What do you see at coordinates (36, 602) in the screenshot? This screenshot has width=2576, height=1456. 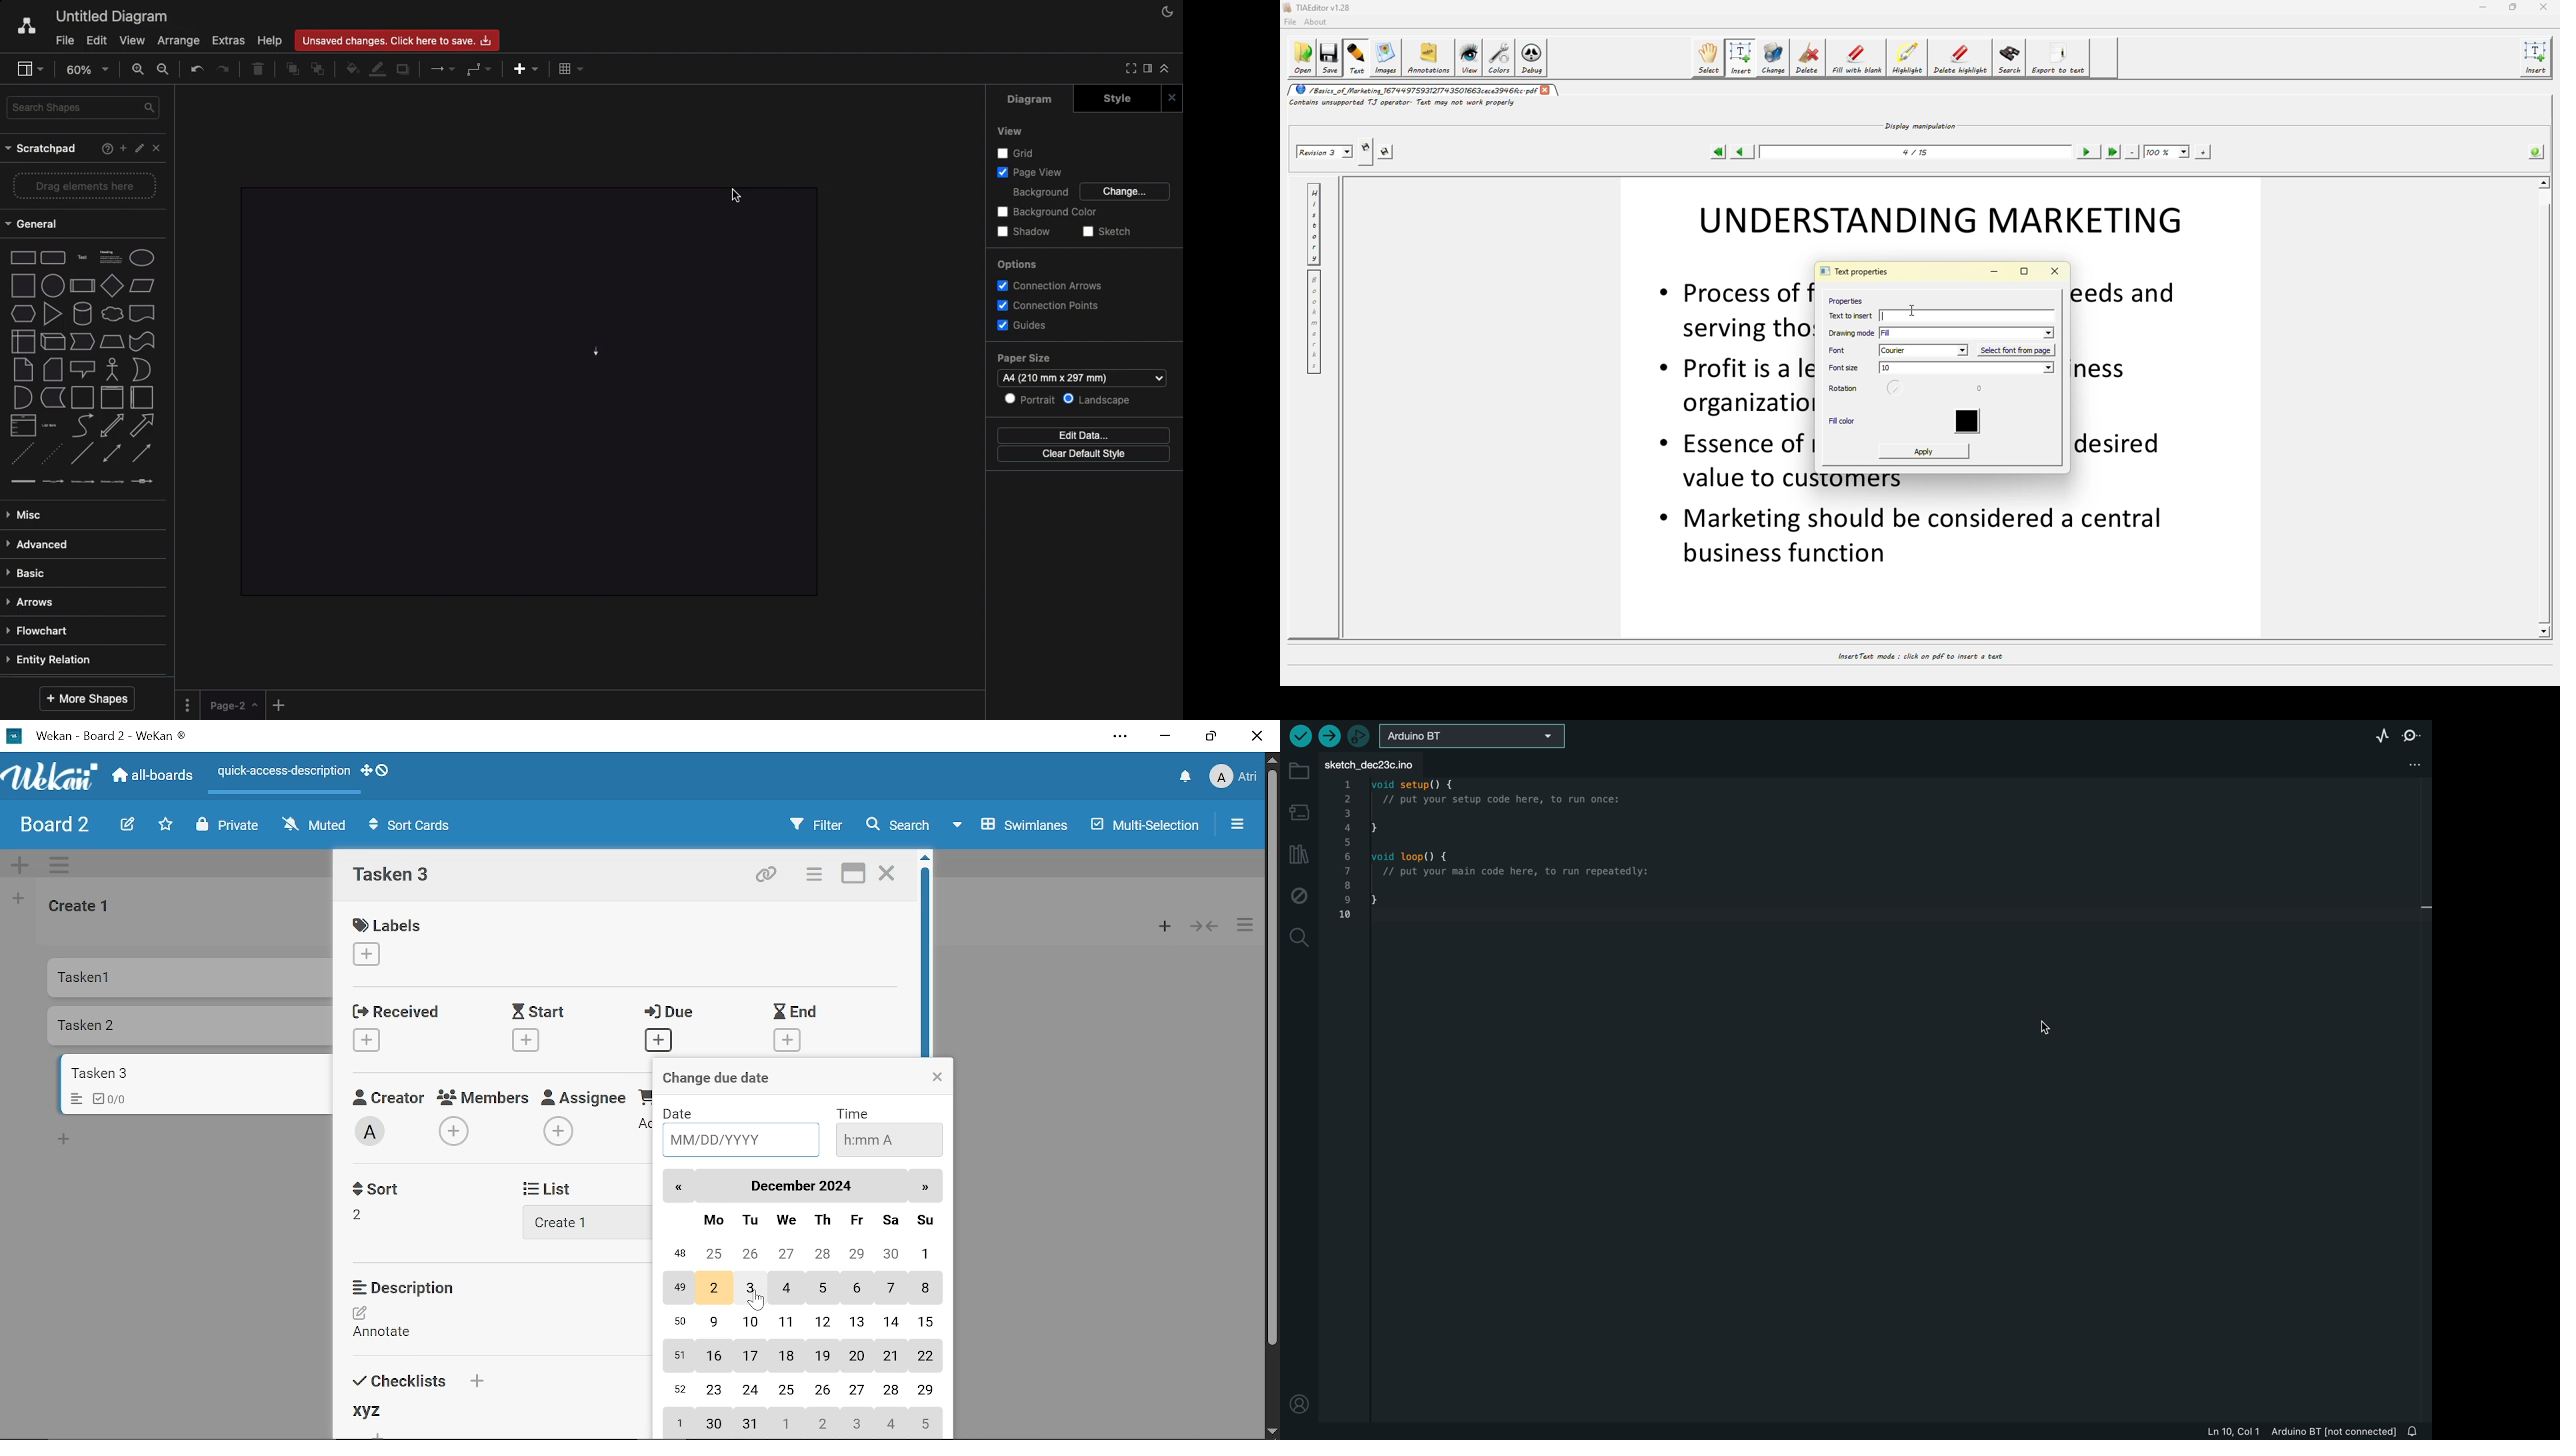 I see `Arrows` at bounding box center [36, 602].